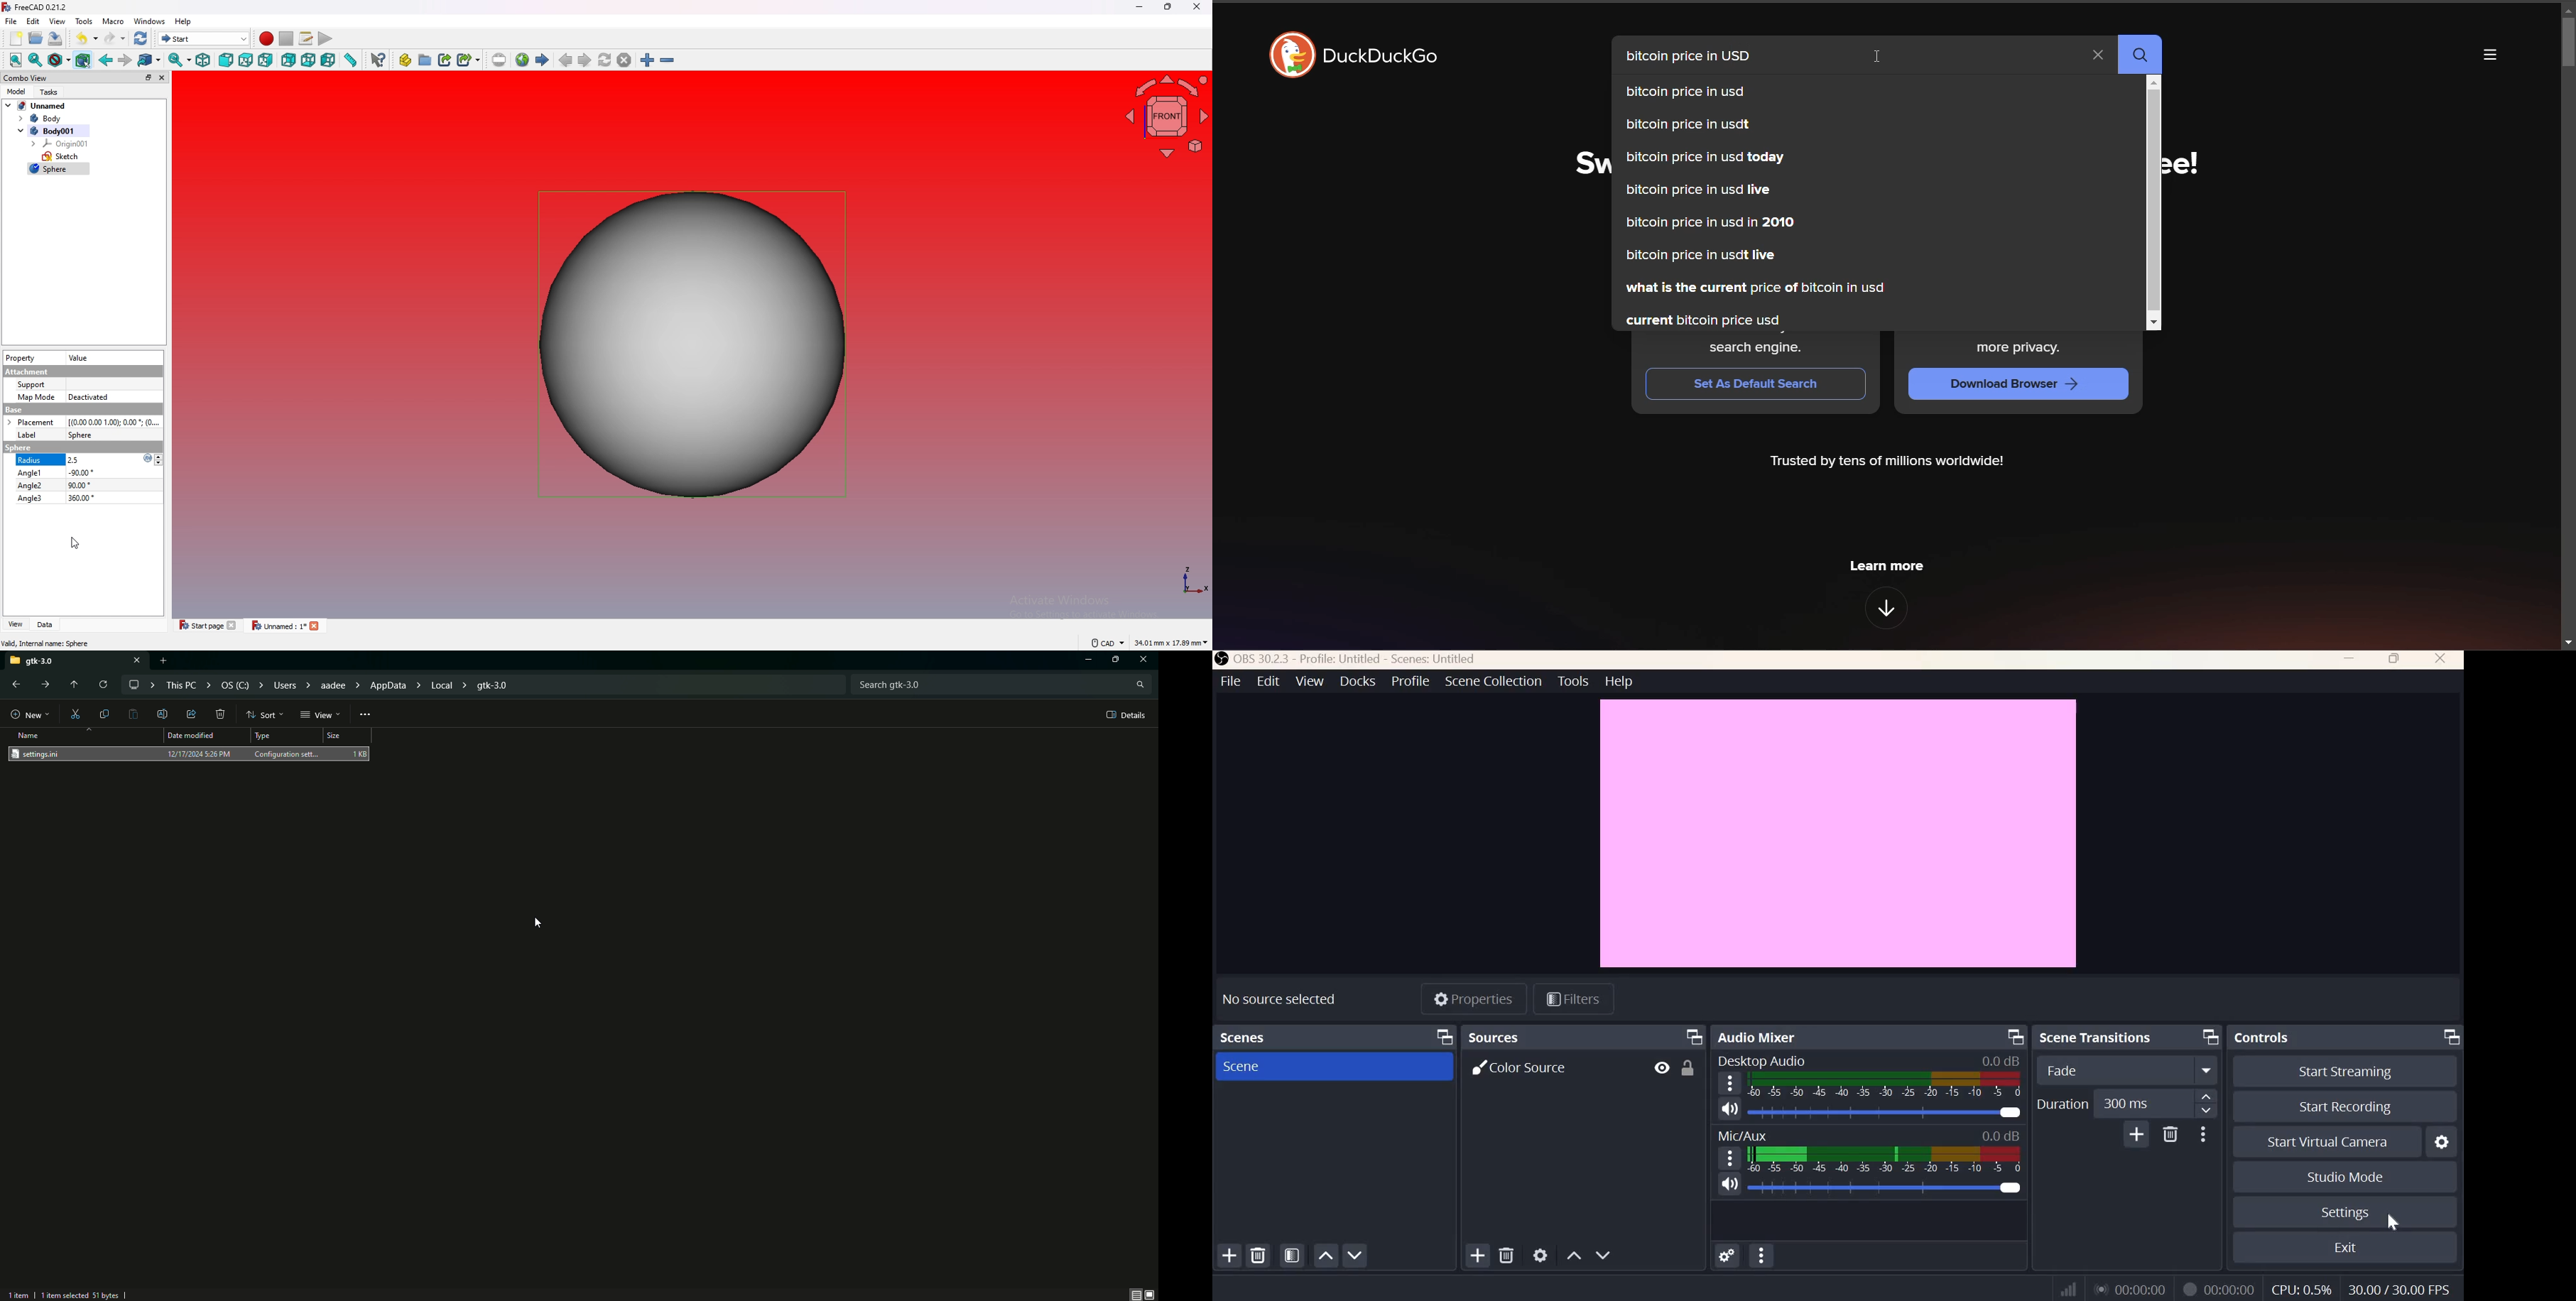 The height and width of the screenshot is (1316, 2576). I want to click on Dock Options icon, so click(2207, 1038).